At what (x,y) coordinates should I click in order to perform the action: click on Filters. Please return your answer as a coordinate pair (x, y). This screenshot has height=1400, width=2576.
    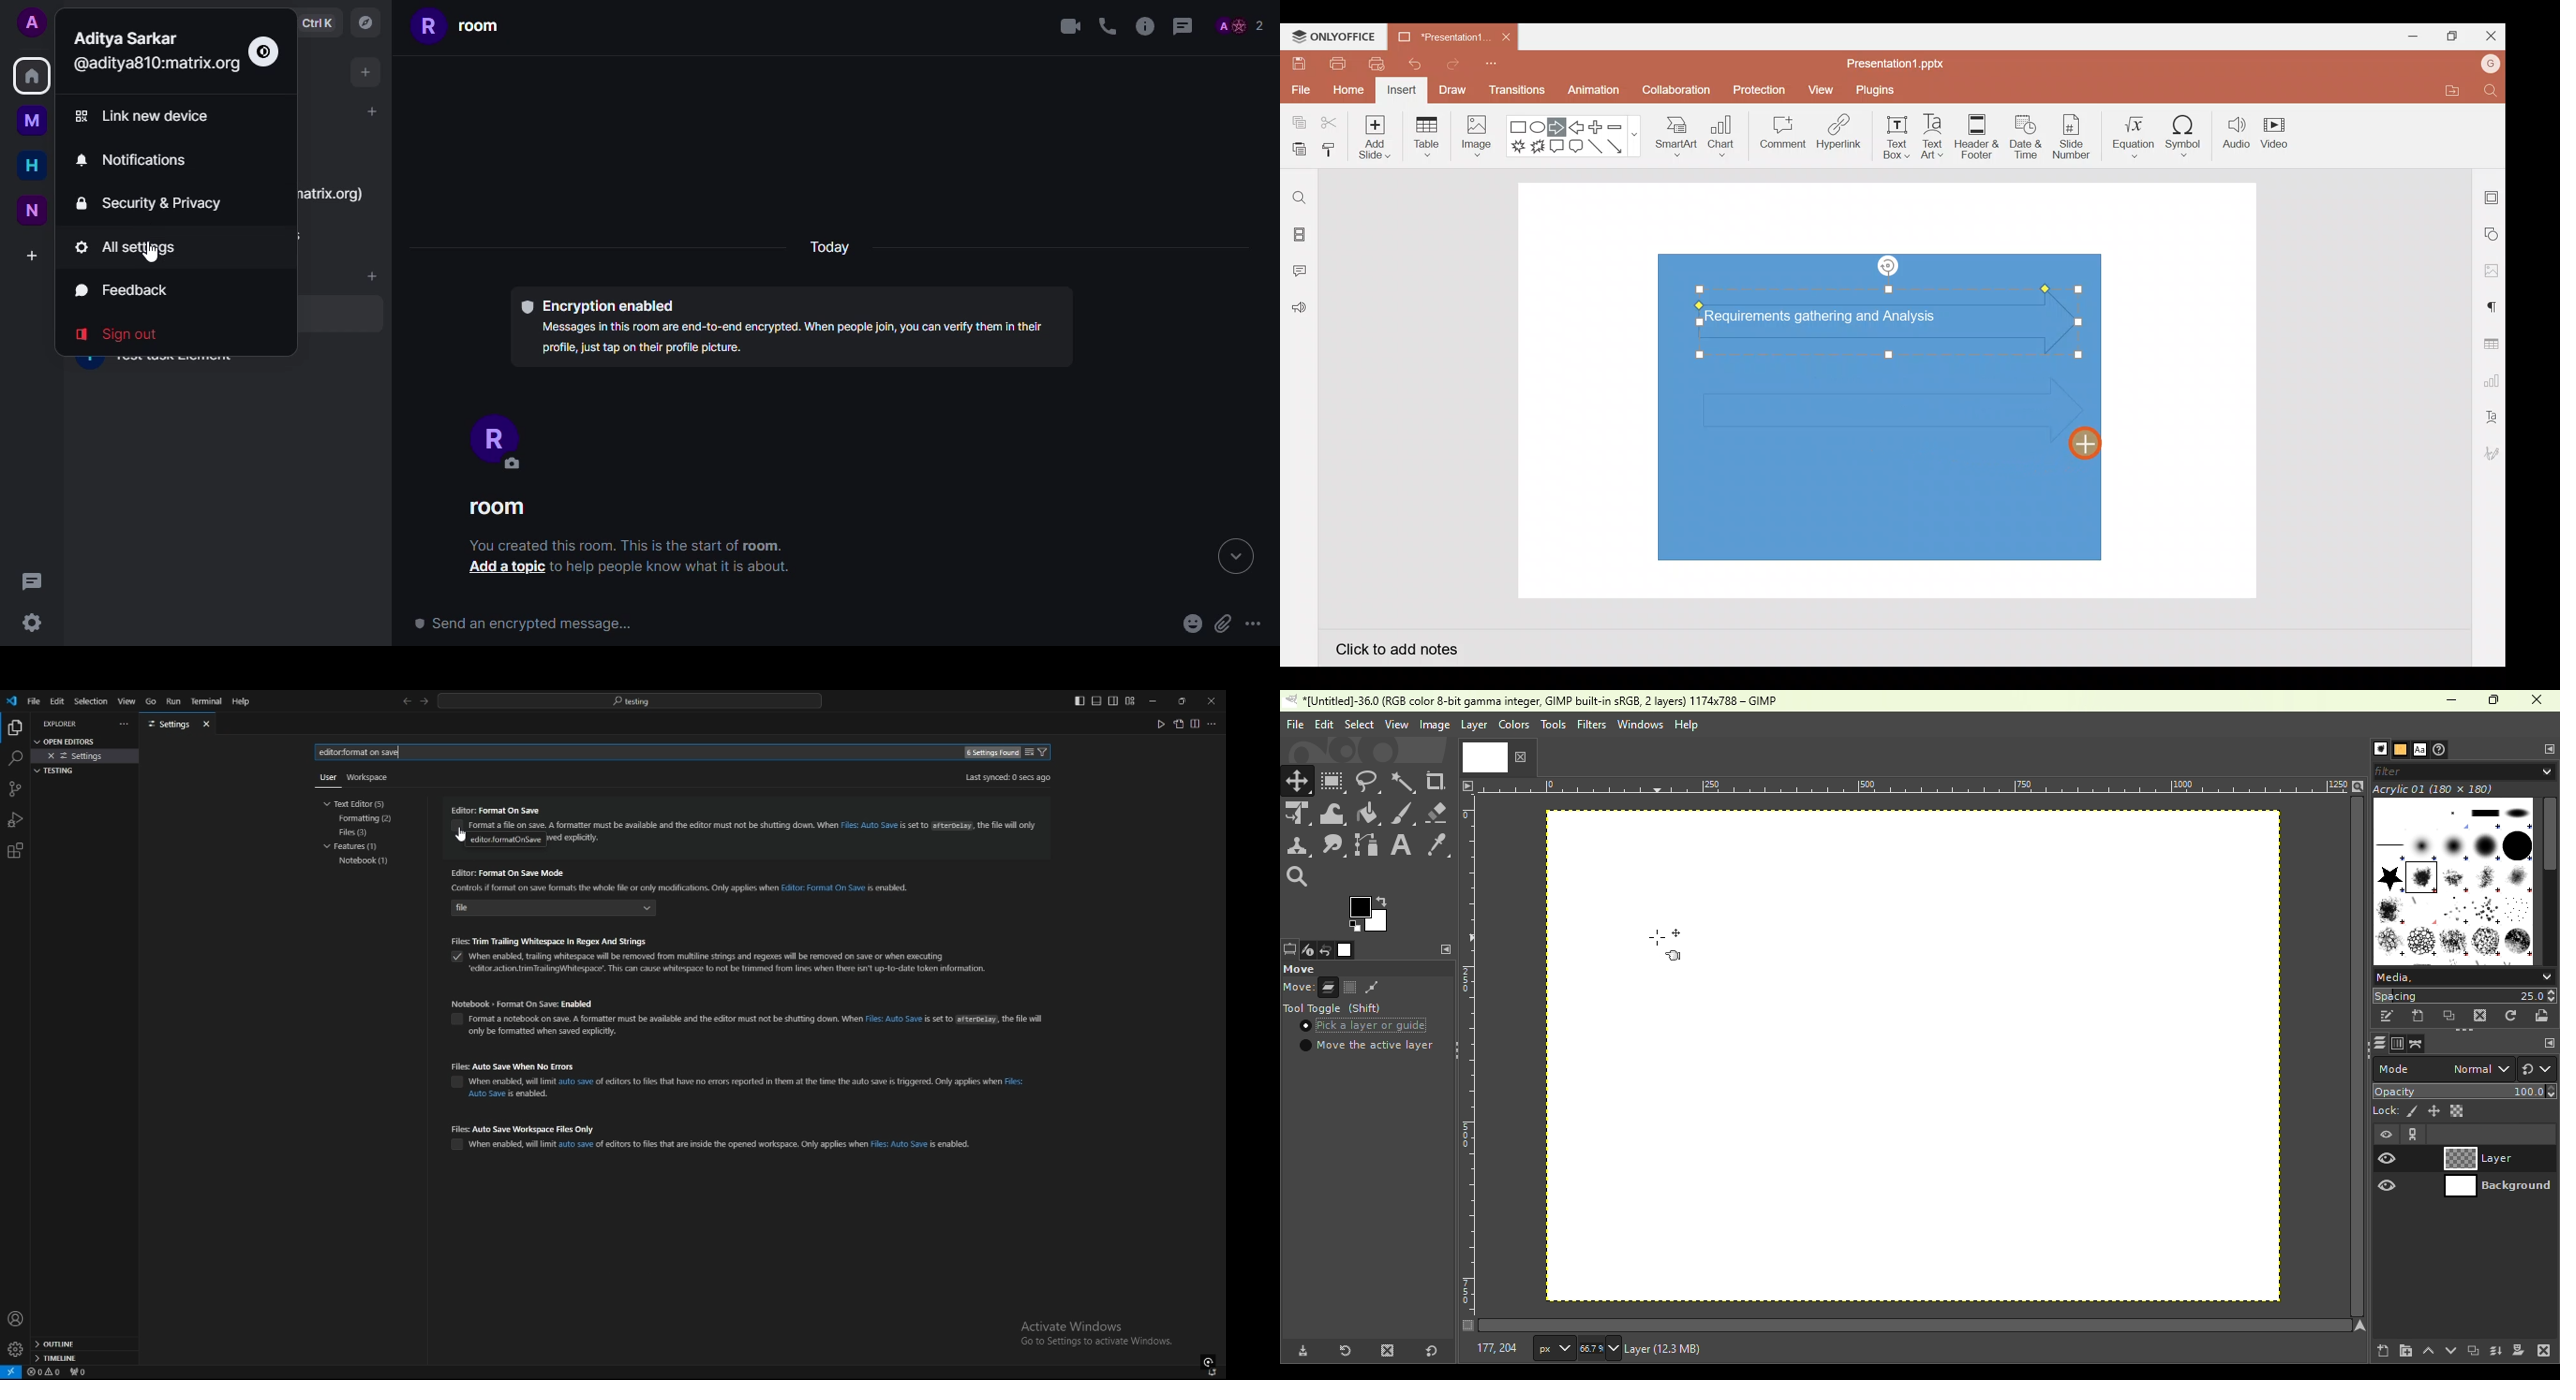
    Looking at the image, I should click on (1591, 725).